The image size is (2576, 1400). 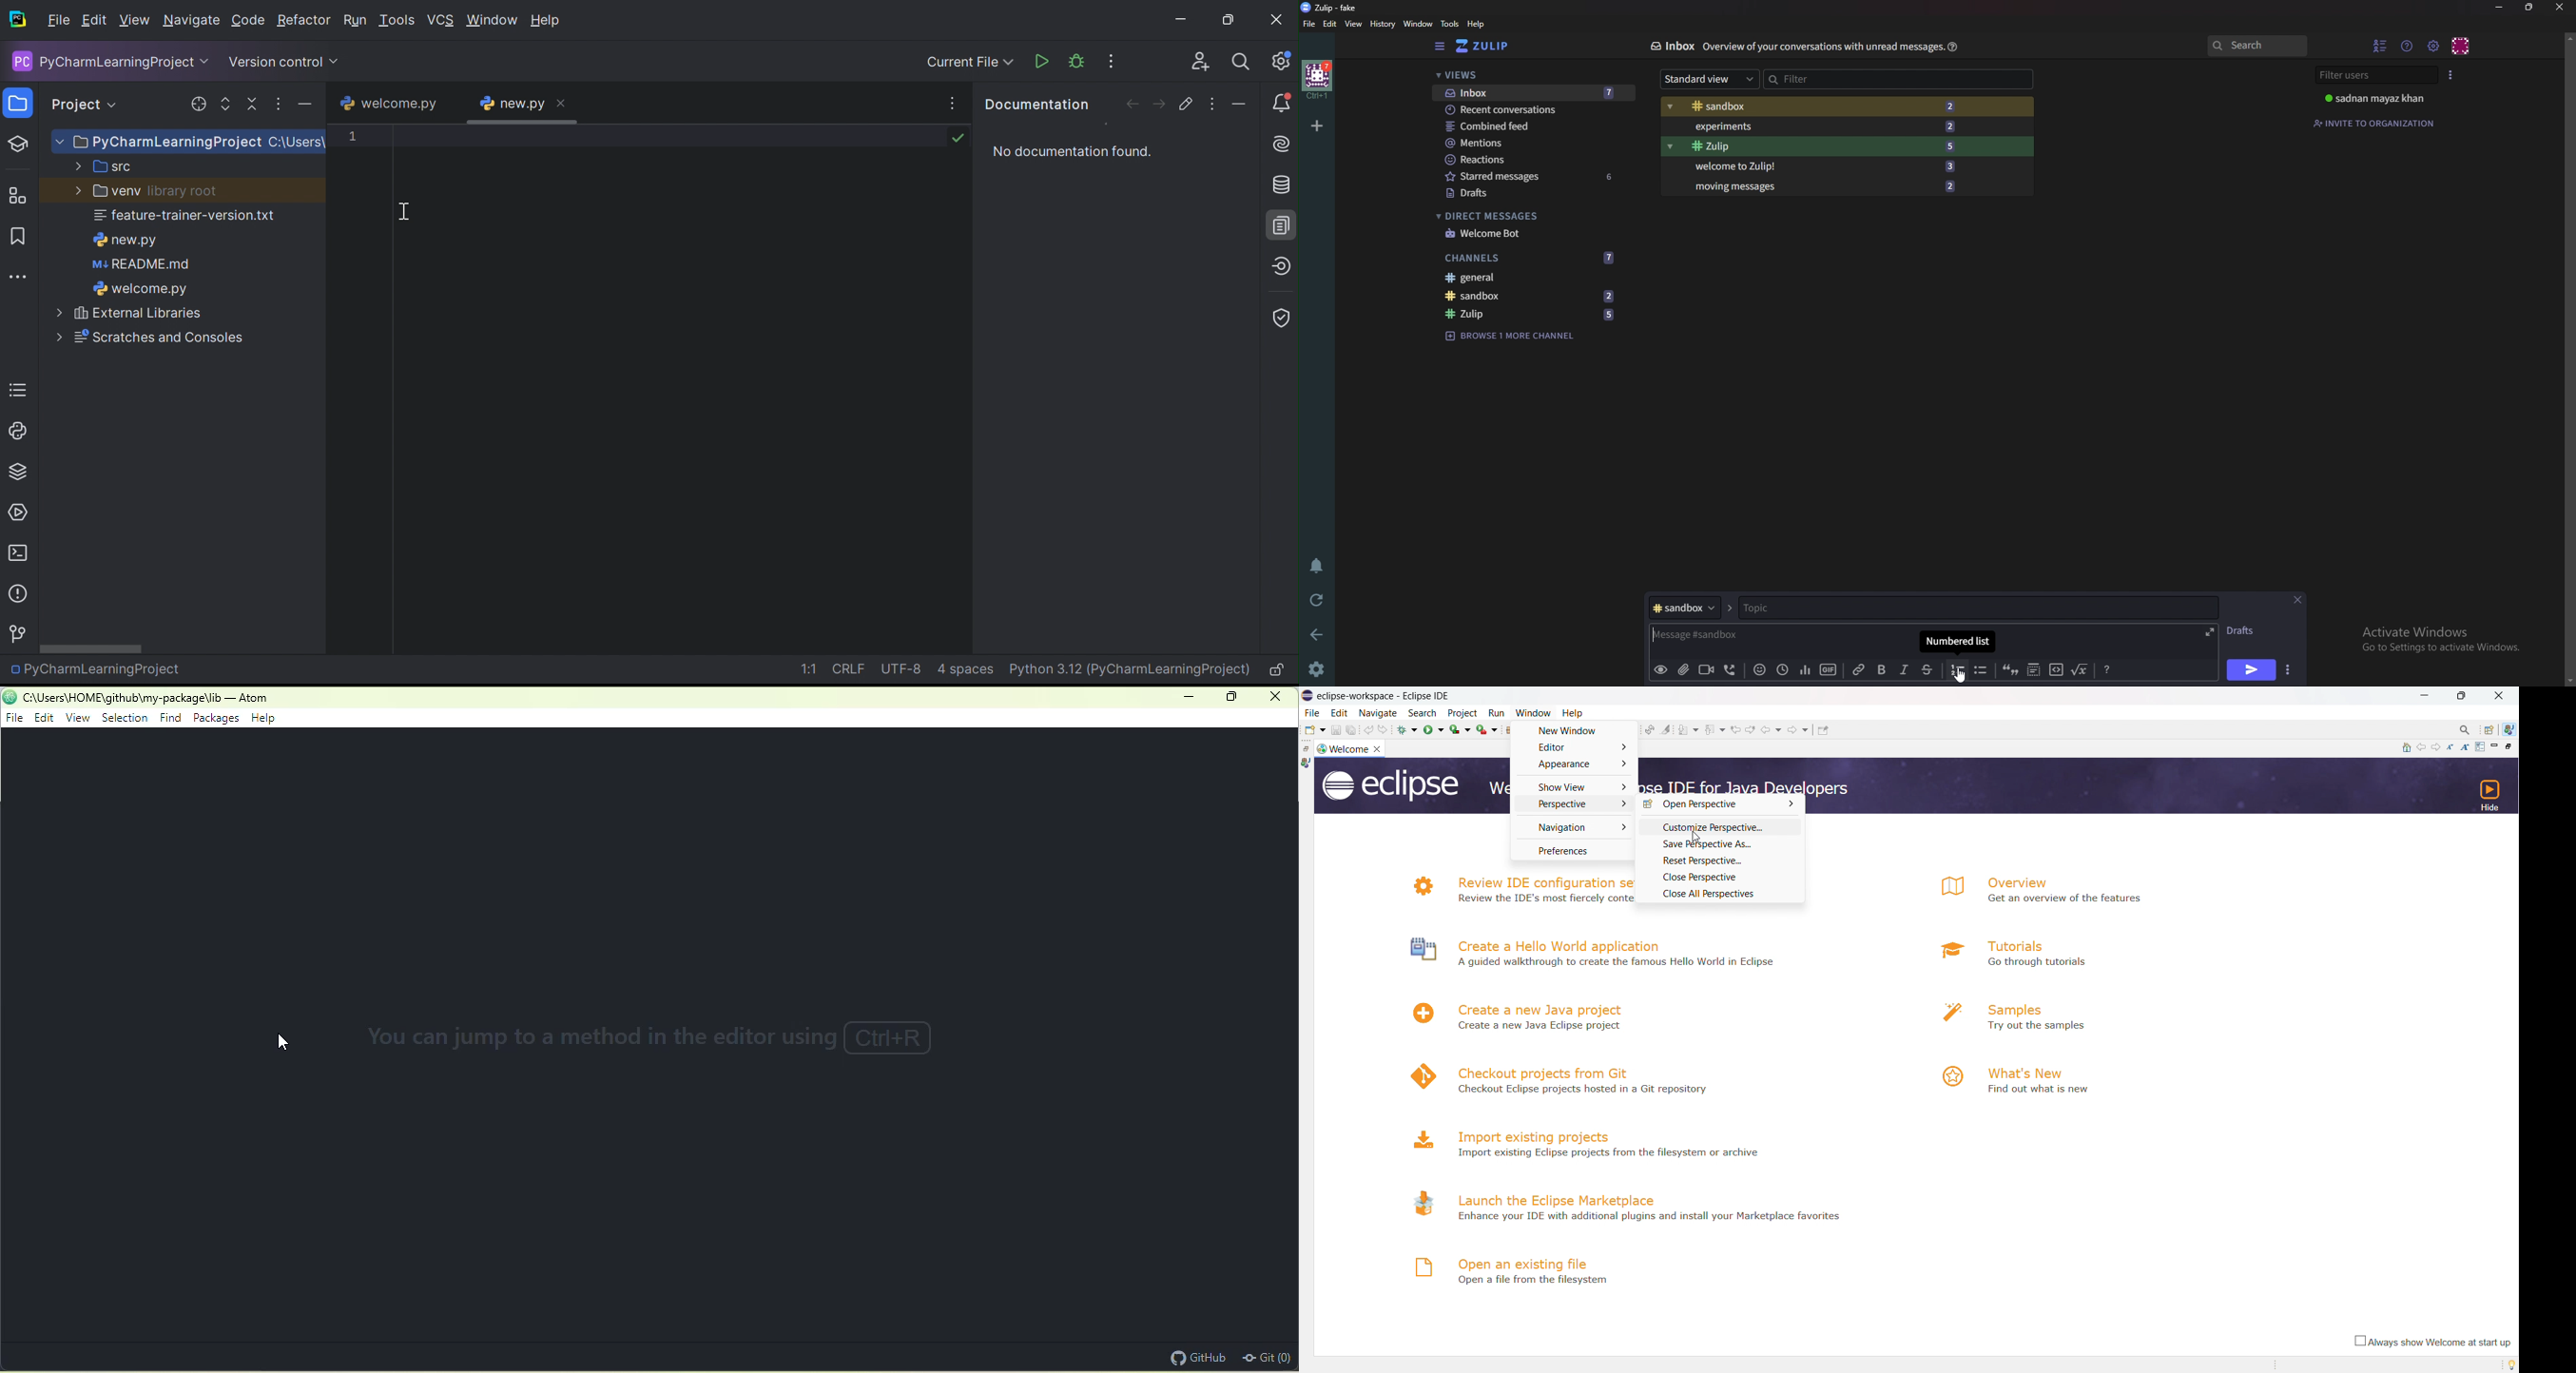 What do you see at coordinates (1200, 61) in the screenshot?
I see `Code With Me` at bounding box center [1200, 61].